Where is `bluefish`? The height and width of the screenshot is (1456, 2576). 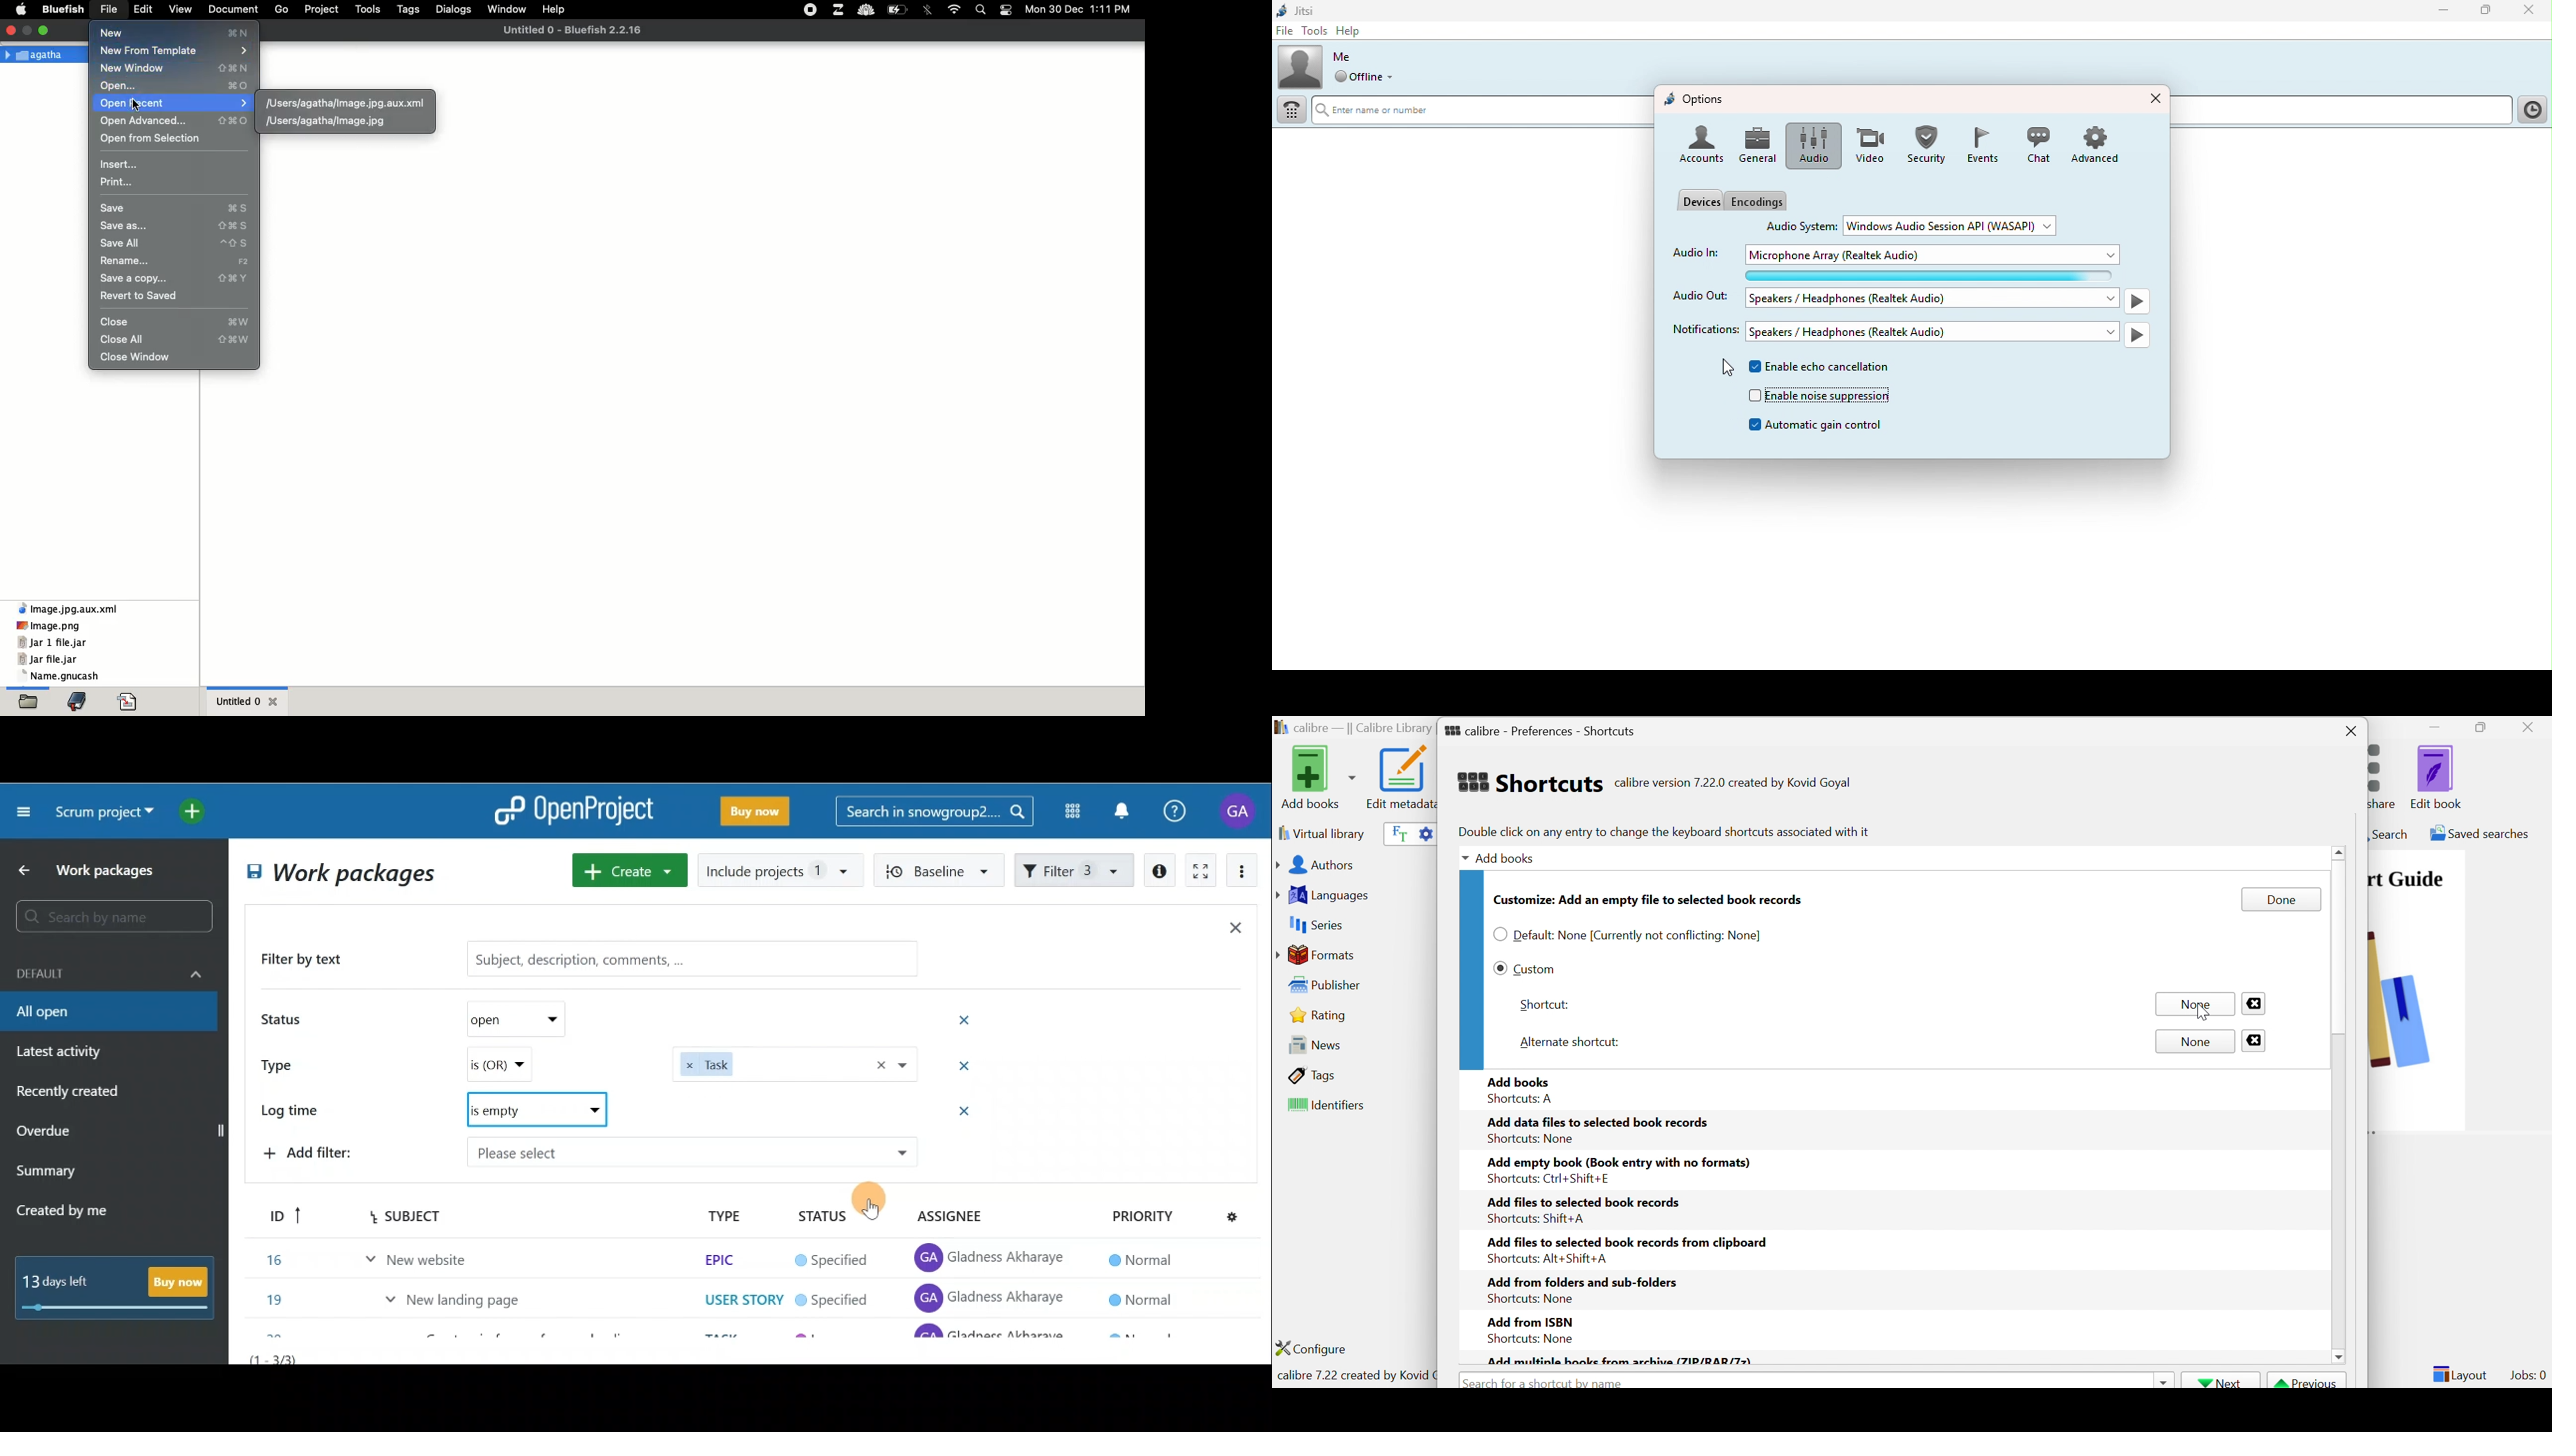 bluefish is located at coordinates (63, 8).